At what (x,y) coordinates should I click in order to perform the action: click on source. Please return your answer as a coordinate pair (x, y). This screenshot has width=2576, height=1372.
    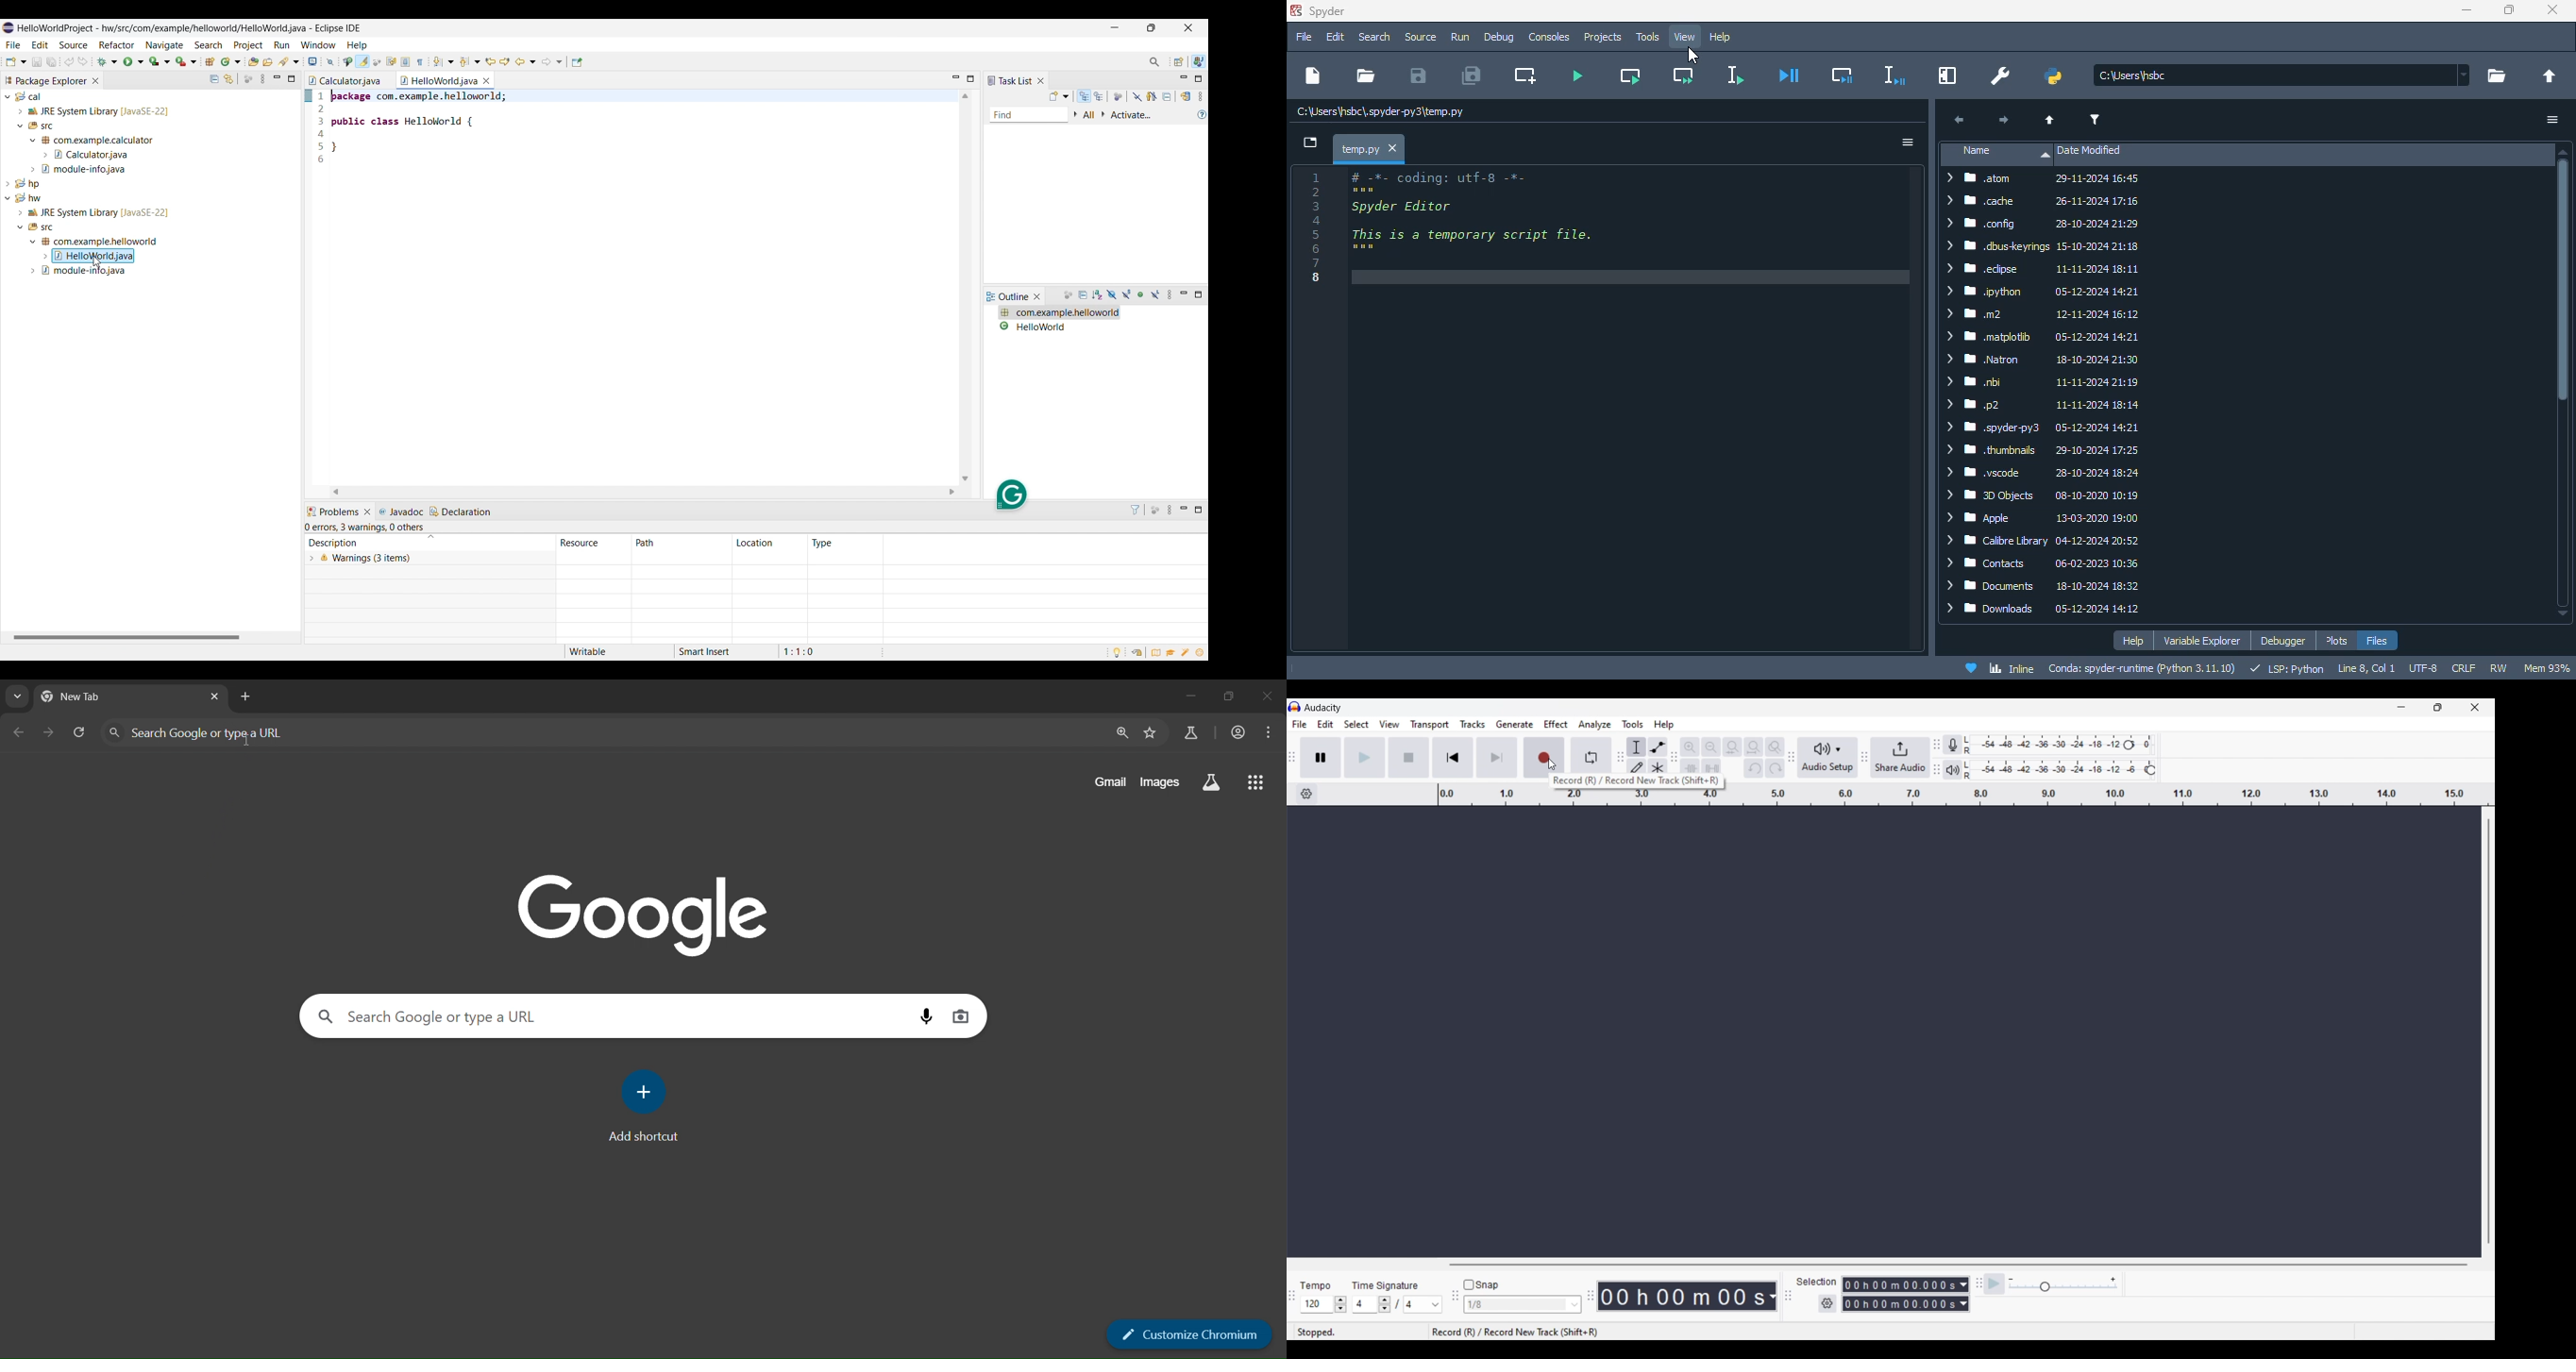
    Looking at the image, I should click on (1421, 37).